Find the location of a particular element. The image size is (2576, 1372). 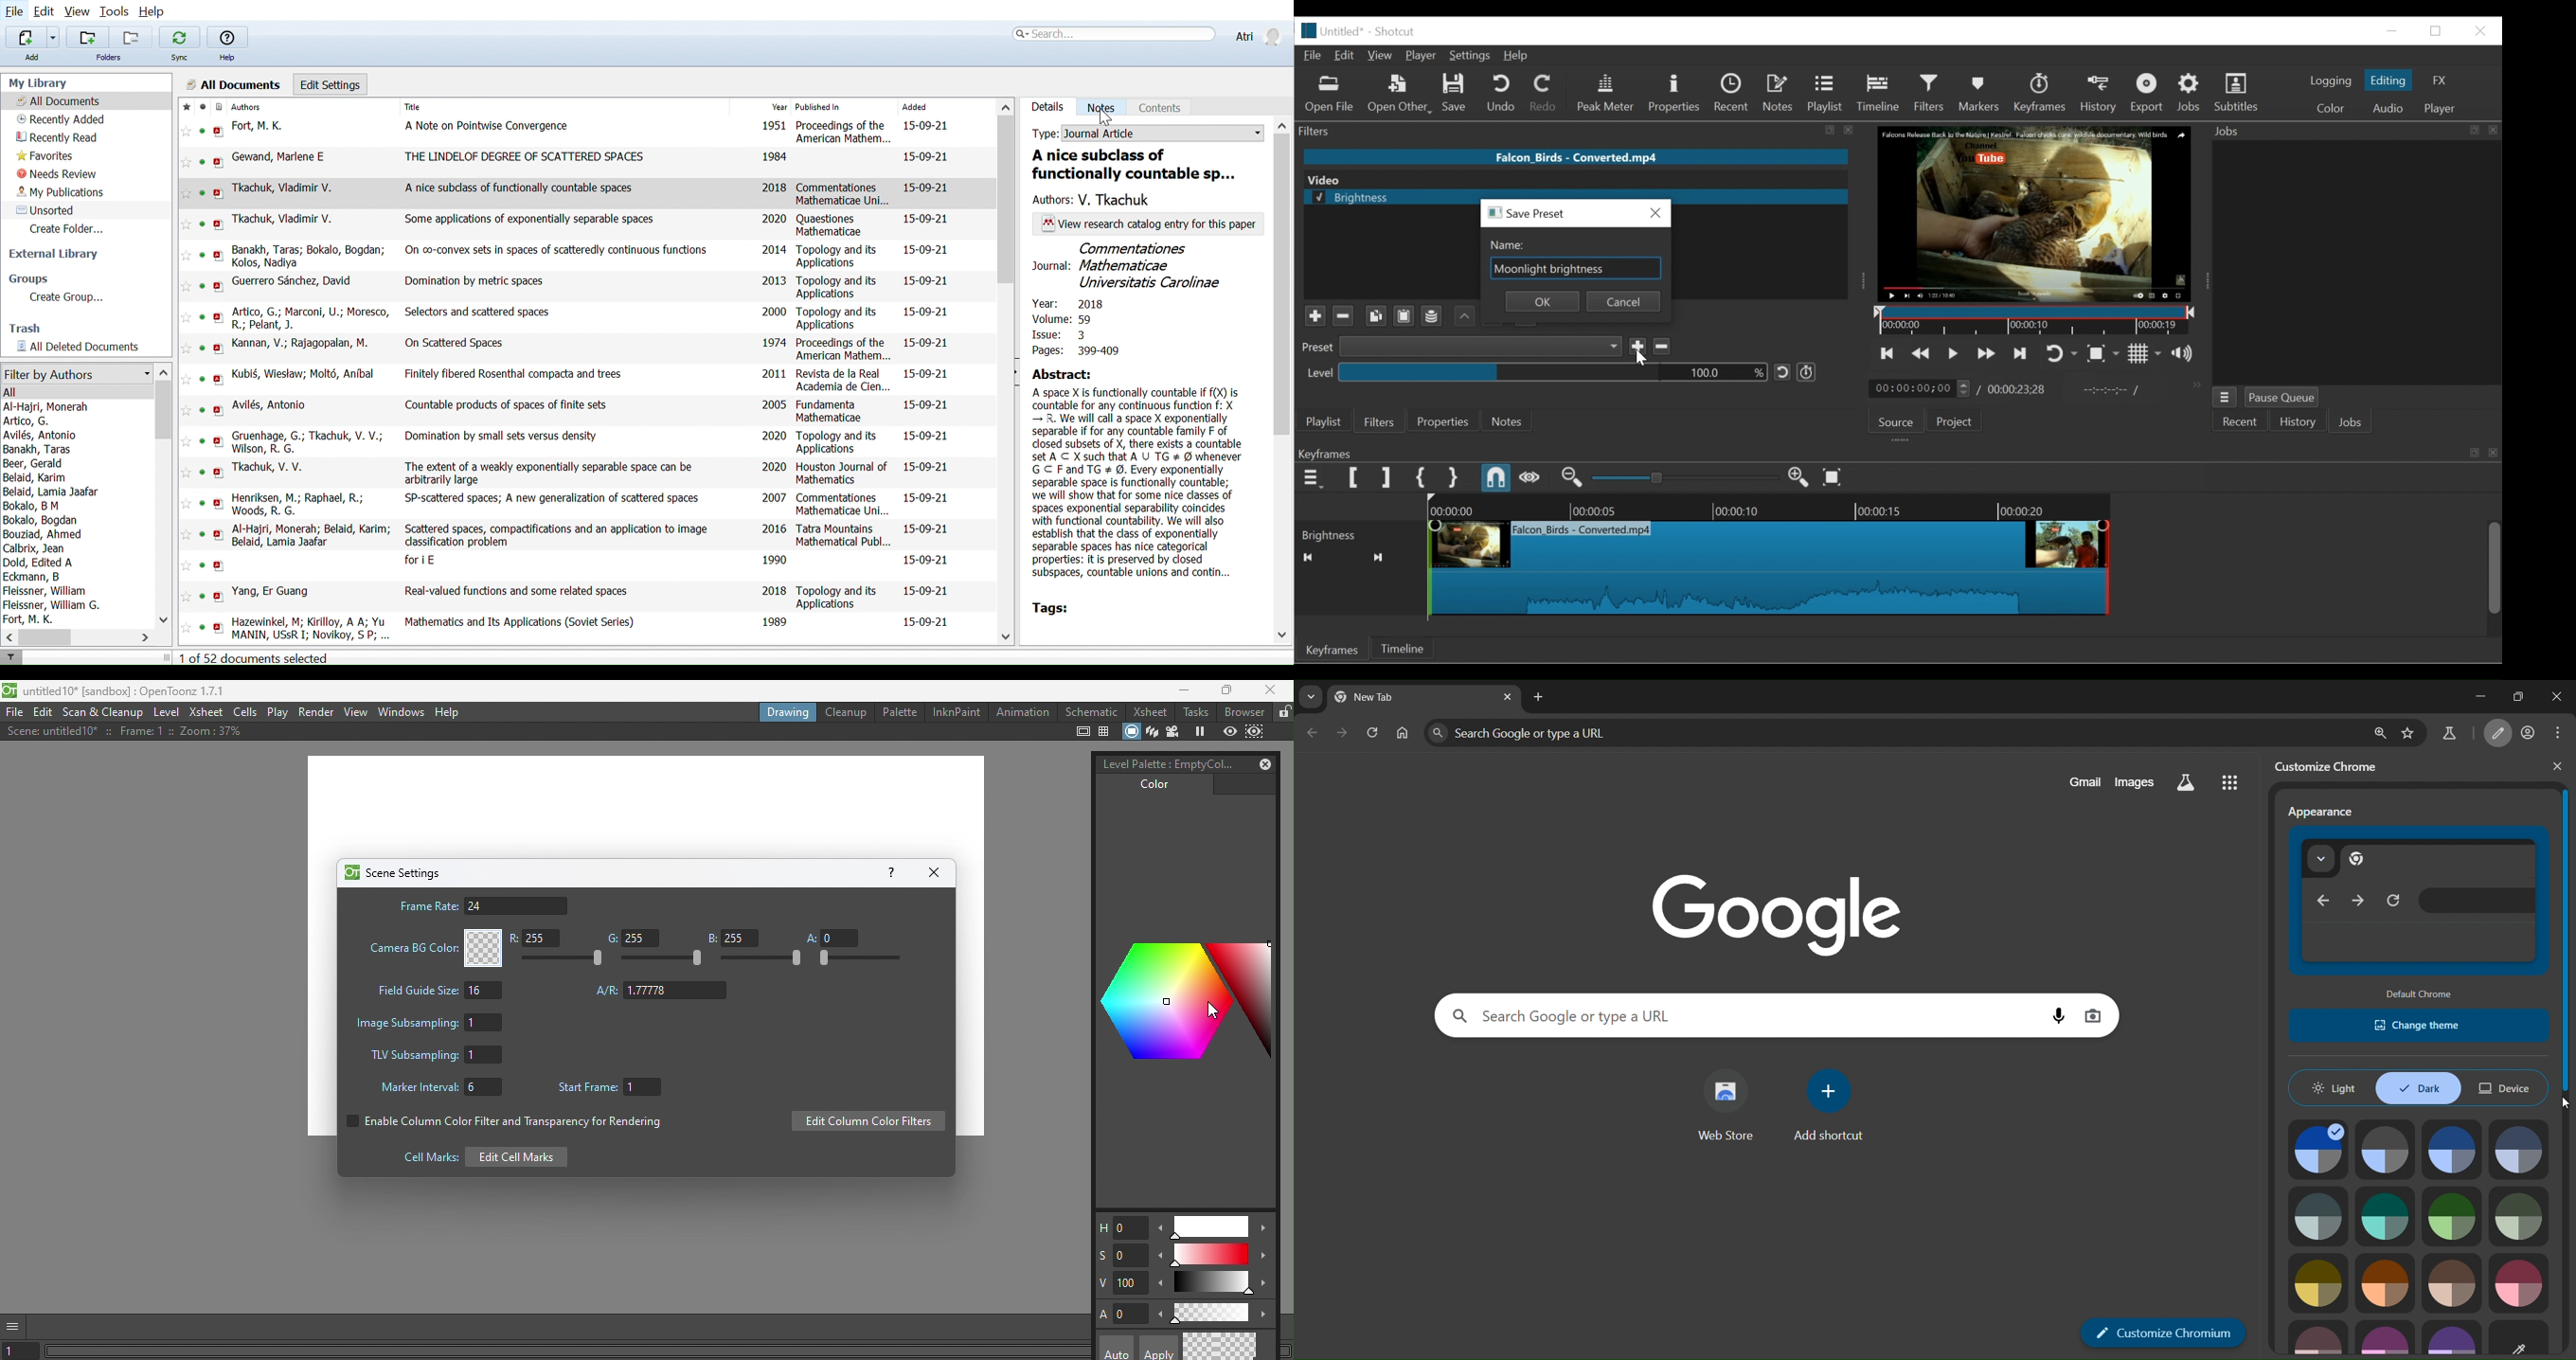

Real-valued functions and some related spaces is located at coordinates (517, 592).